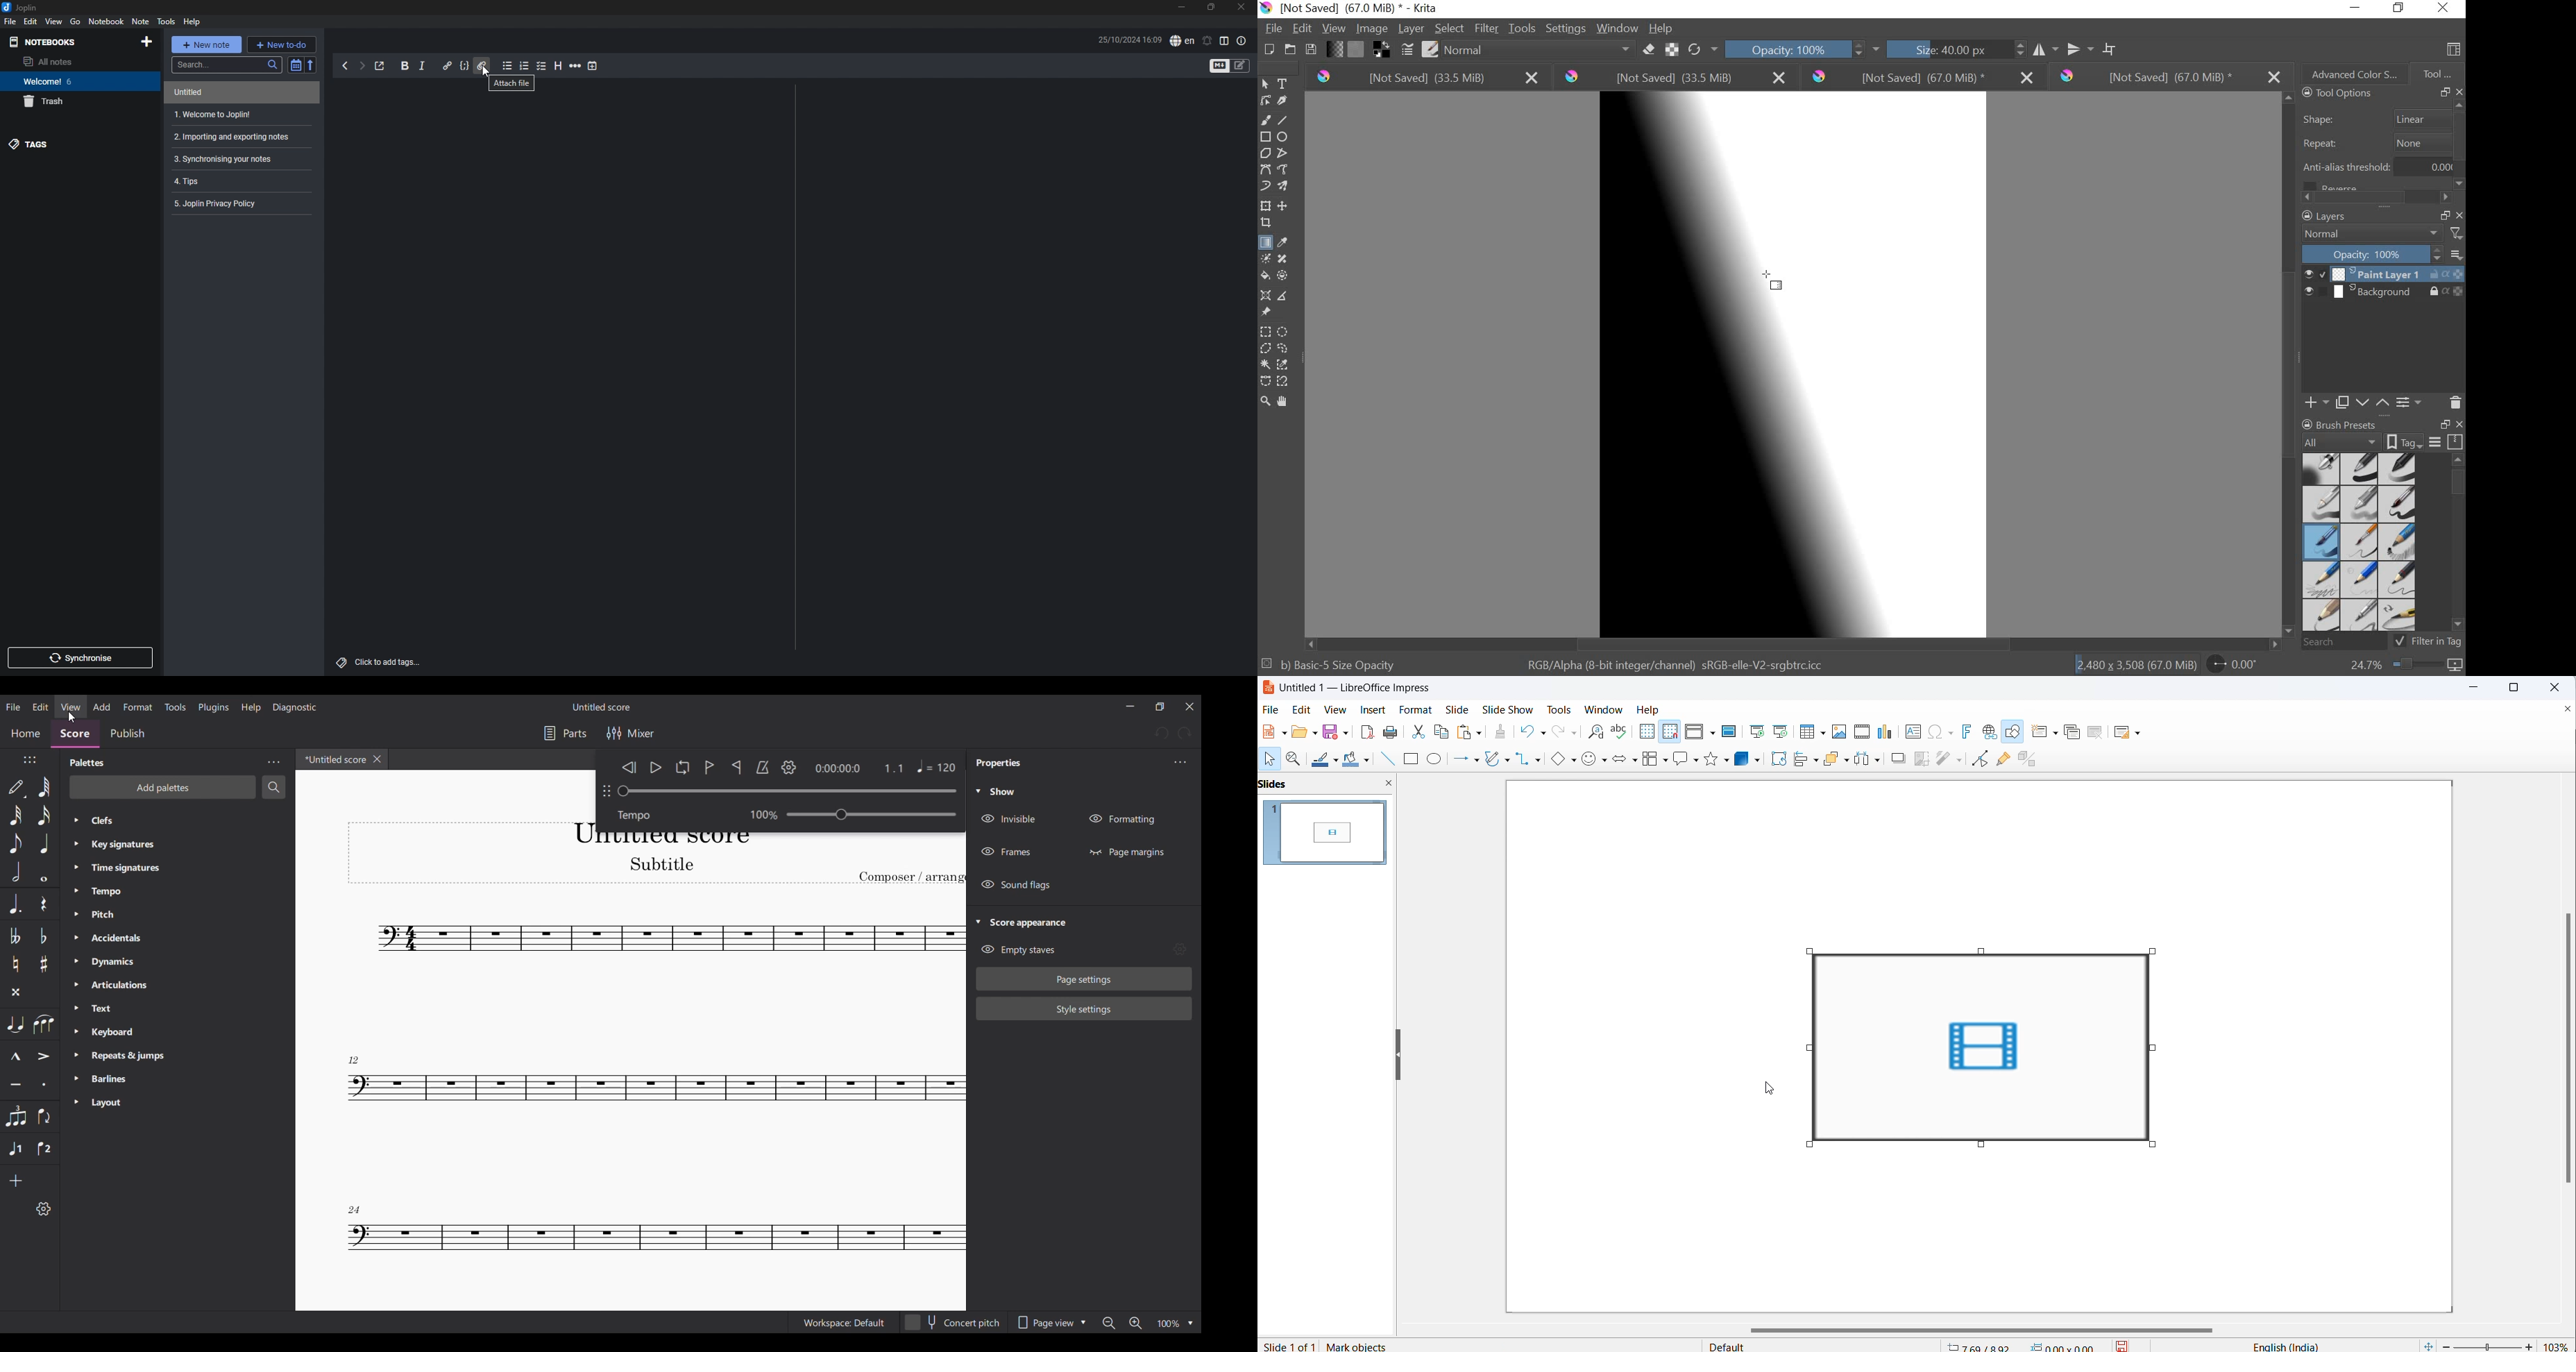 The width and height of the screenshot is (2576, 1372). What do you see at coordinates (79, 658) in the screenshot?
I see `synchronise` at bounding box center [79, 658].